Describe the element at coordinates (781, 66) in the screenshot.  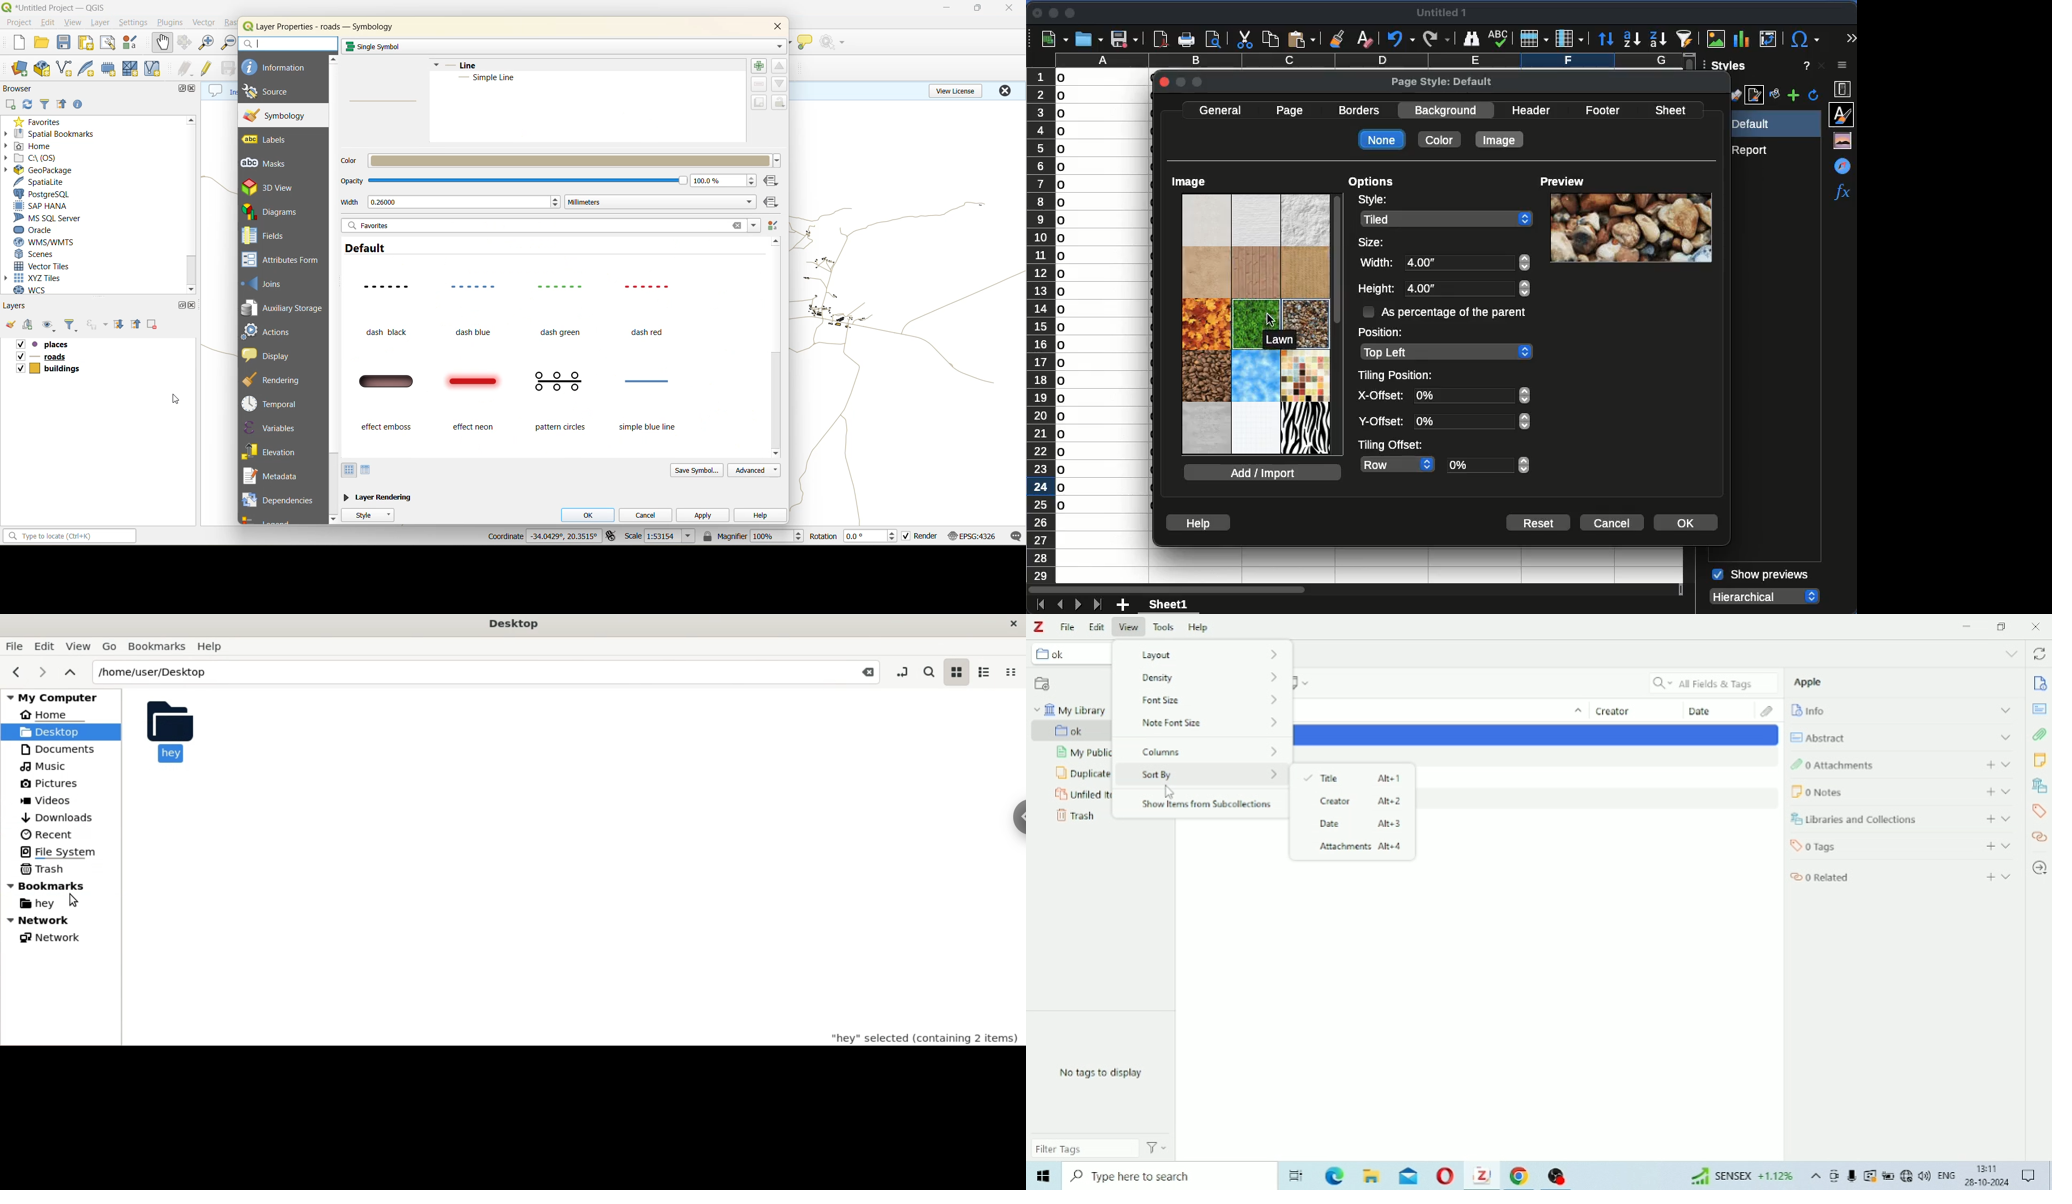
I see `move up` at that location.